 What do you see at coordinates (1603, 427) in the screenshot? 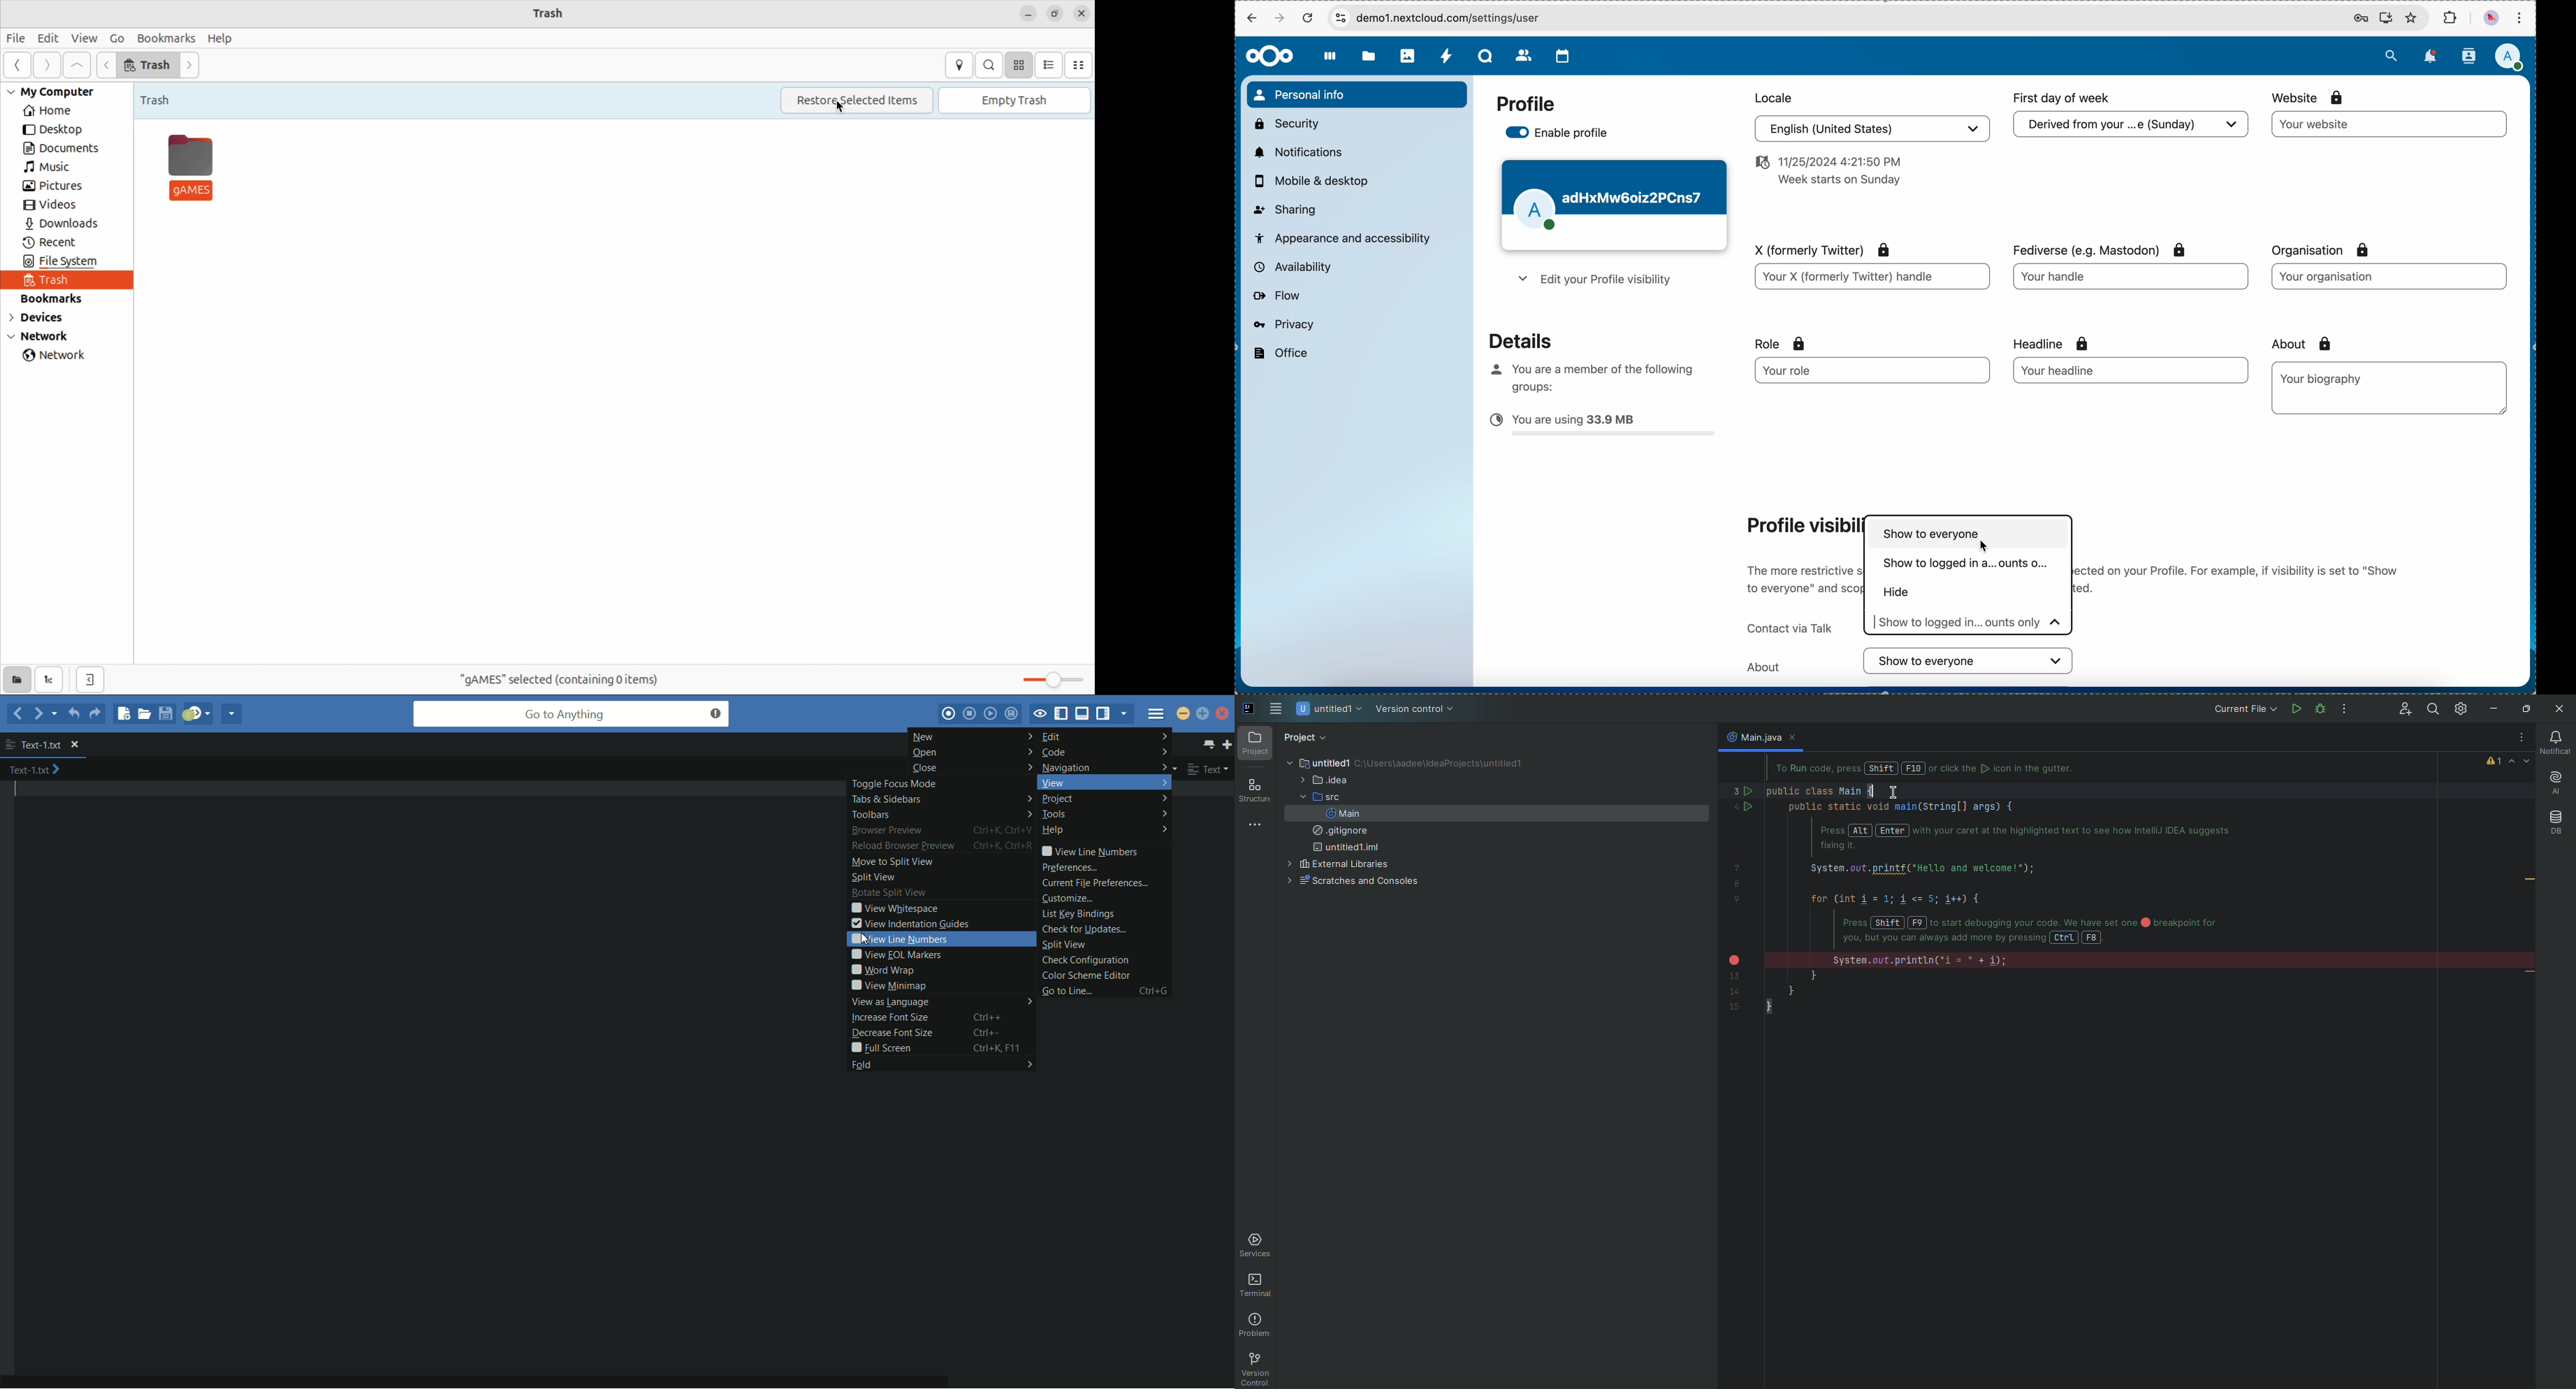
I see `capacity` at bounding box center [1603, 427].